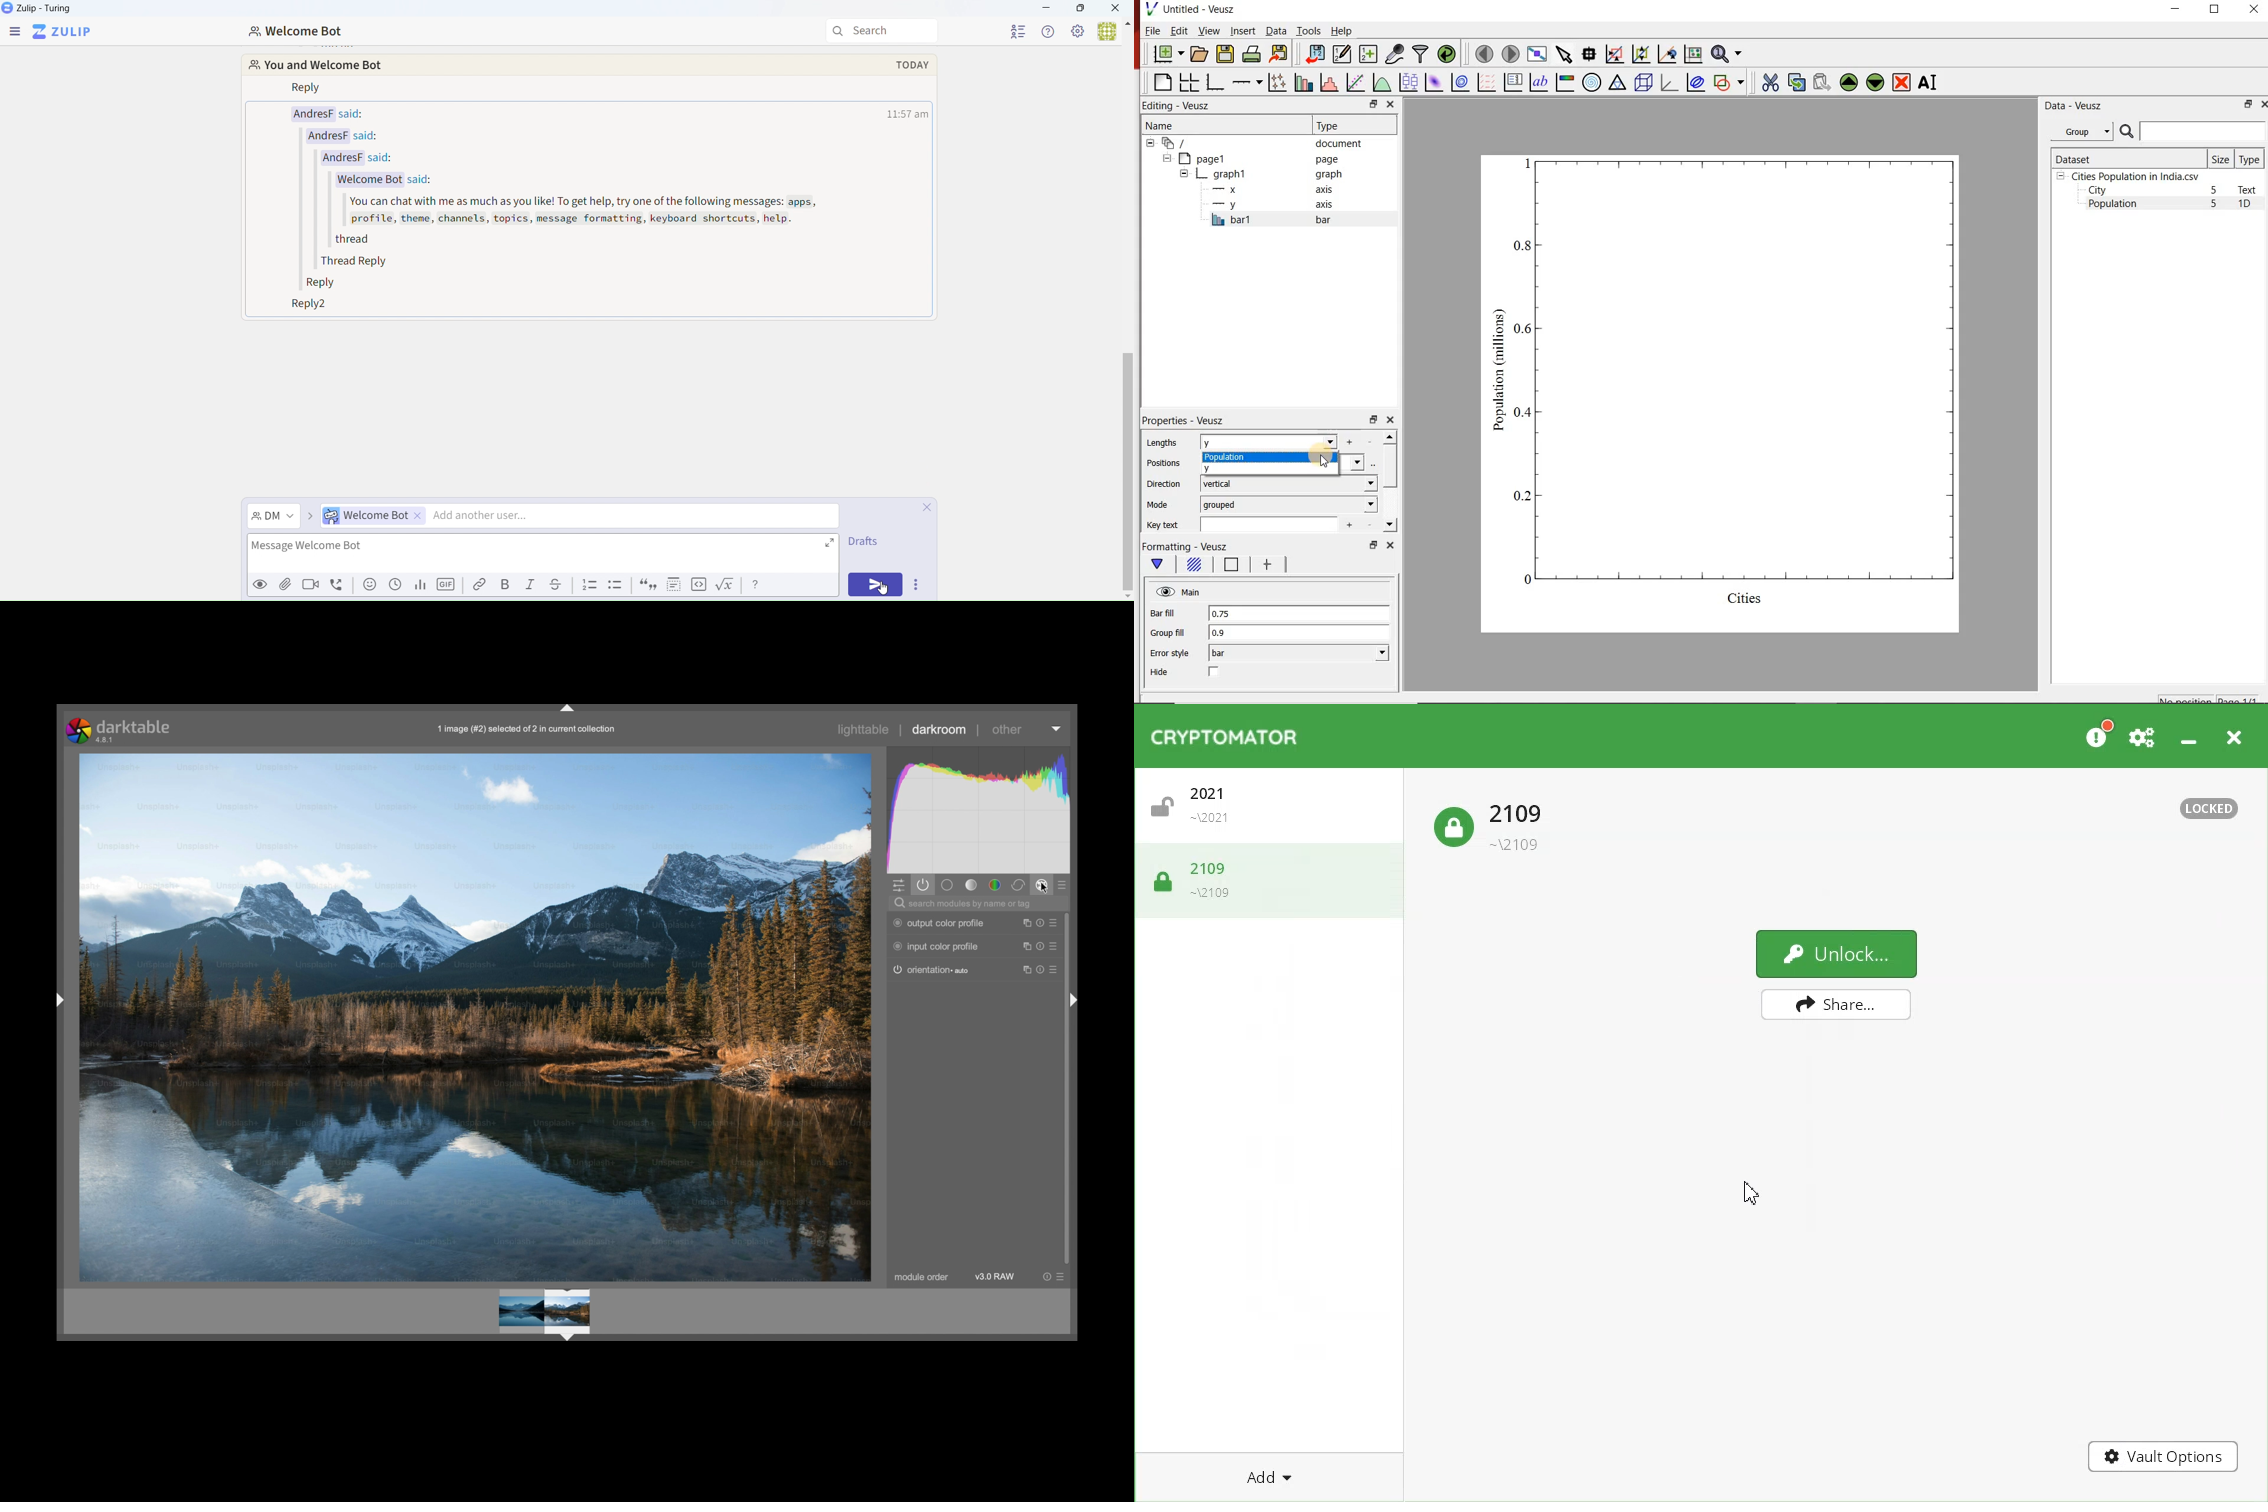 Image resolution: width=2268 pixels, height=1512 pixels. What do you see at coordinates (939, 729) in the screenshot?
I see `darkroom` at bounding box center [939, 729].